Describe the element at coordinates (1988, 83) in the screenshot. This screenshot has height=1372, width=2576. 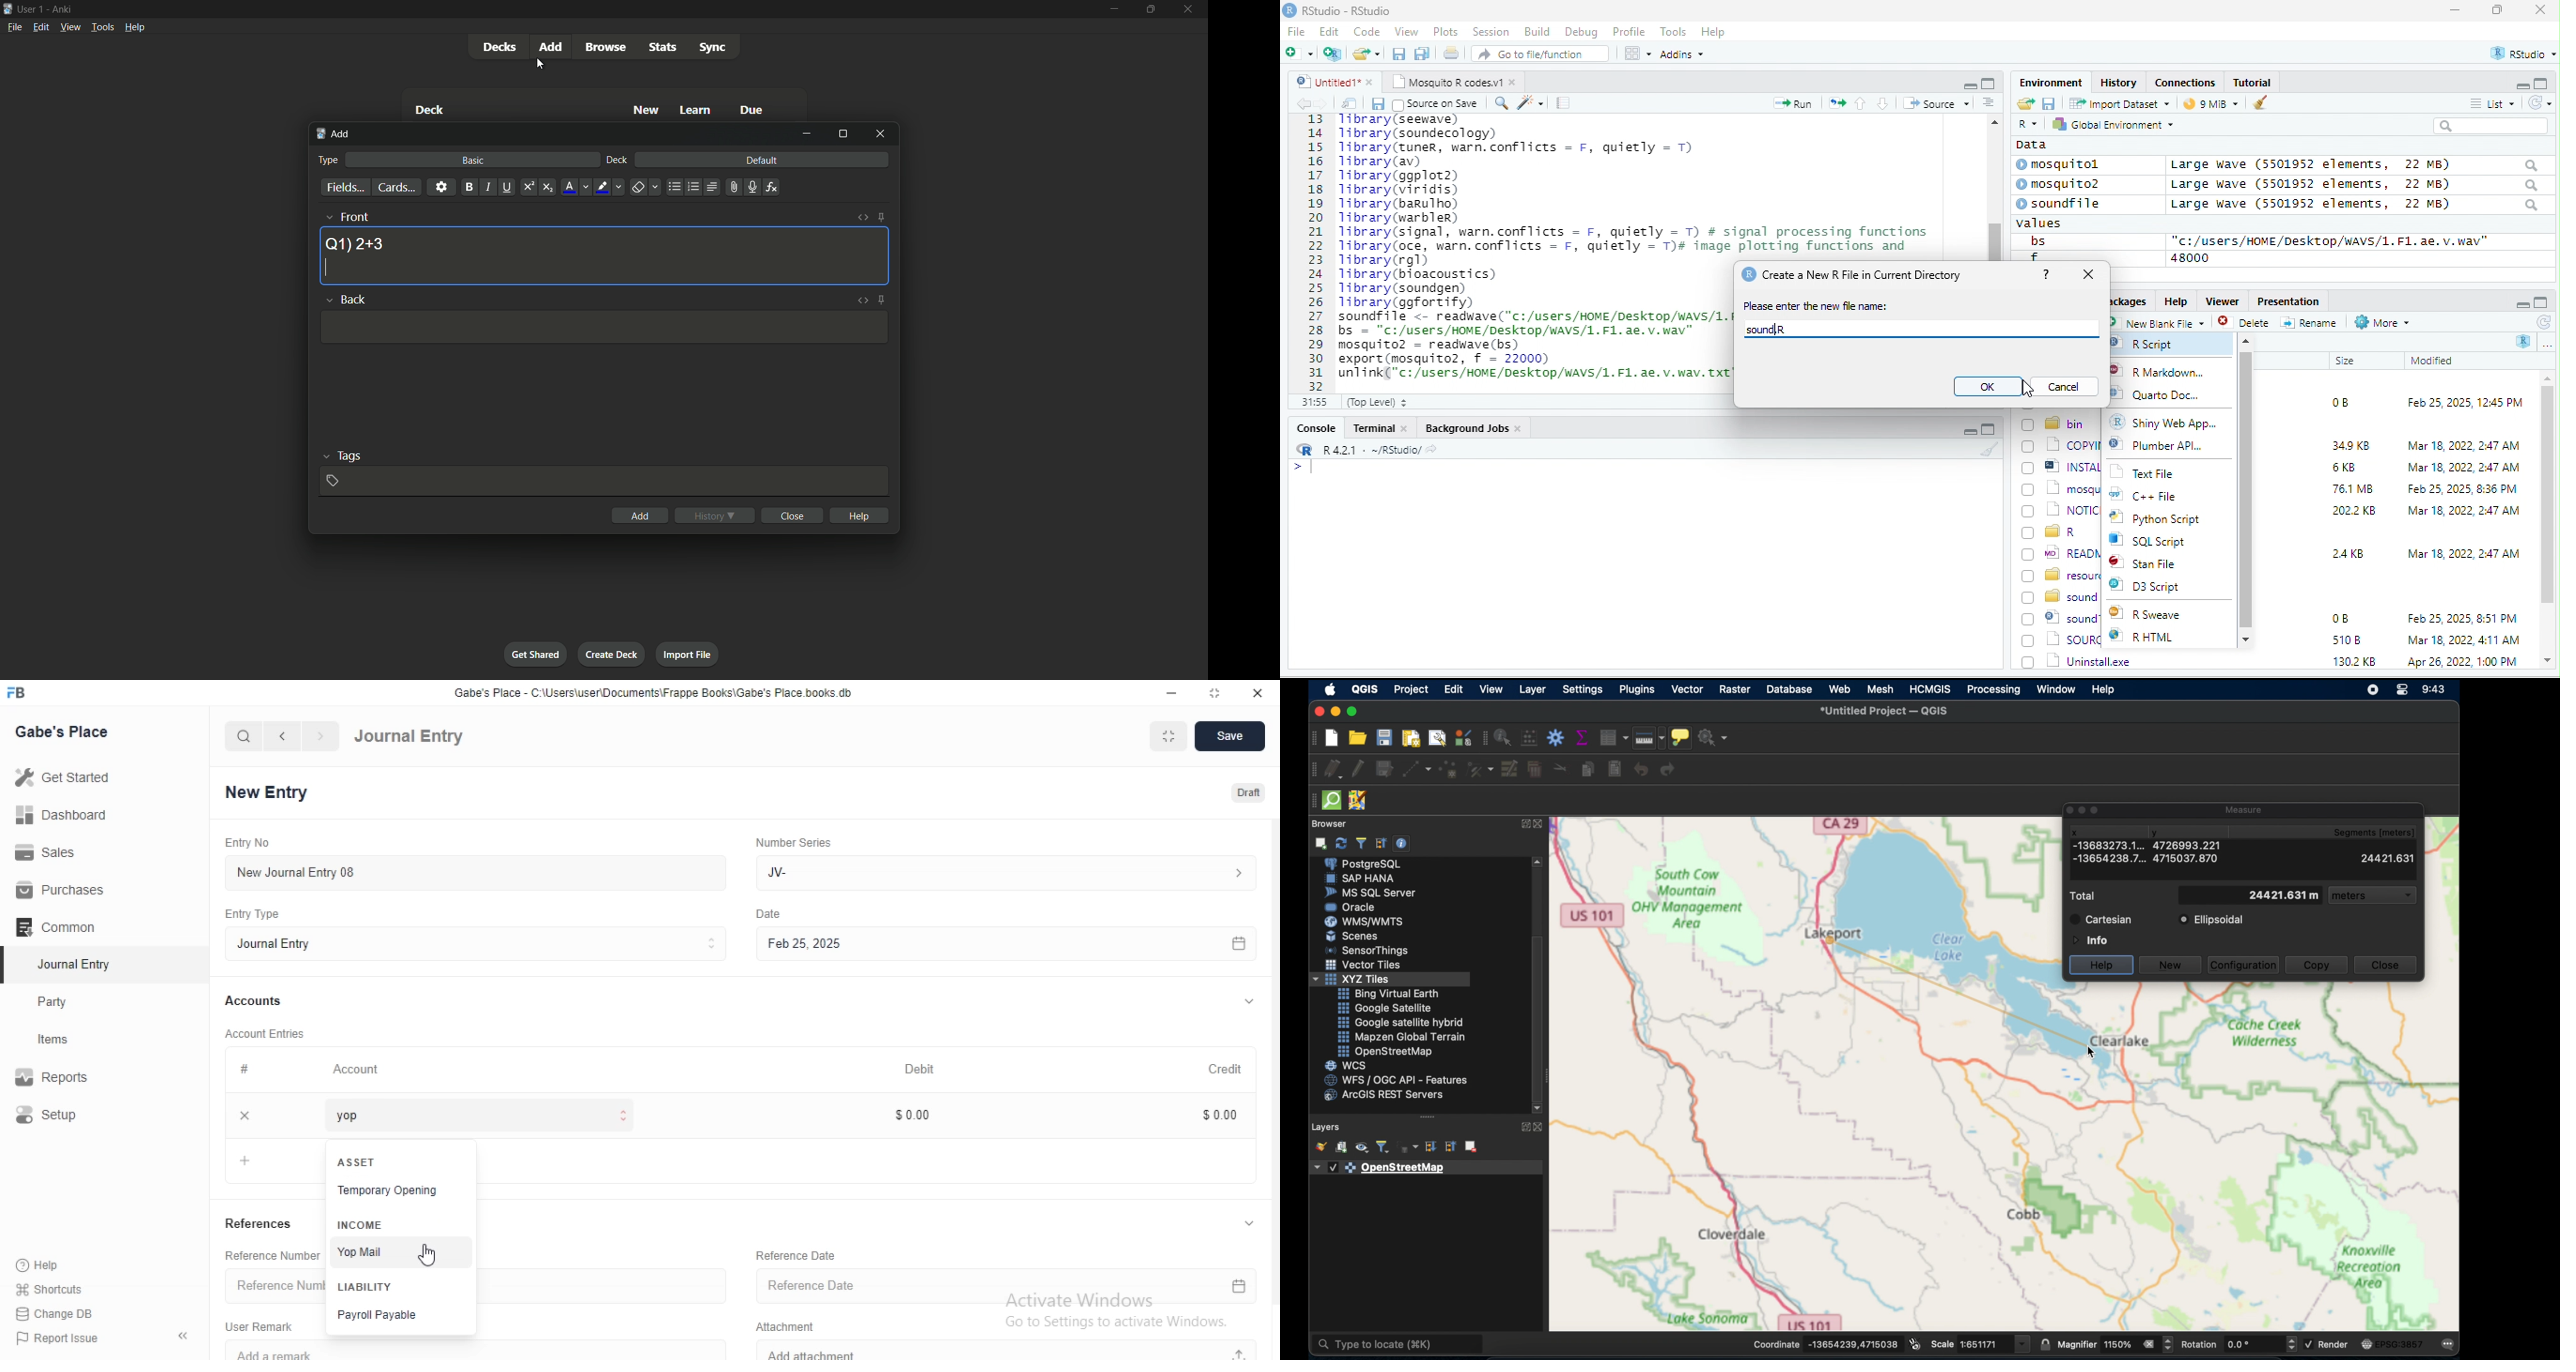
I see `maximize` at that location.